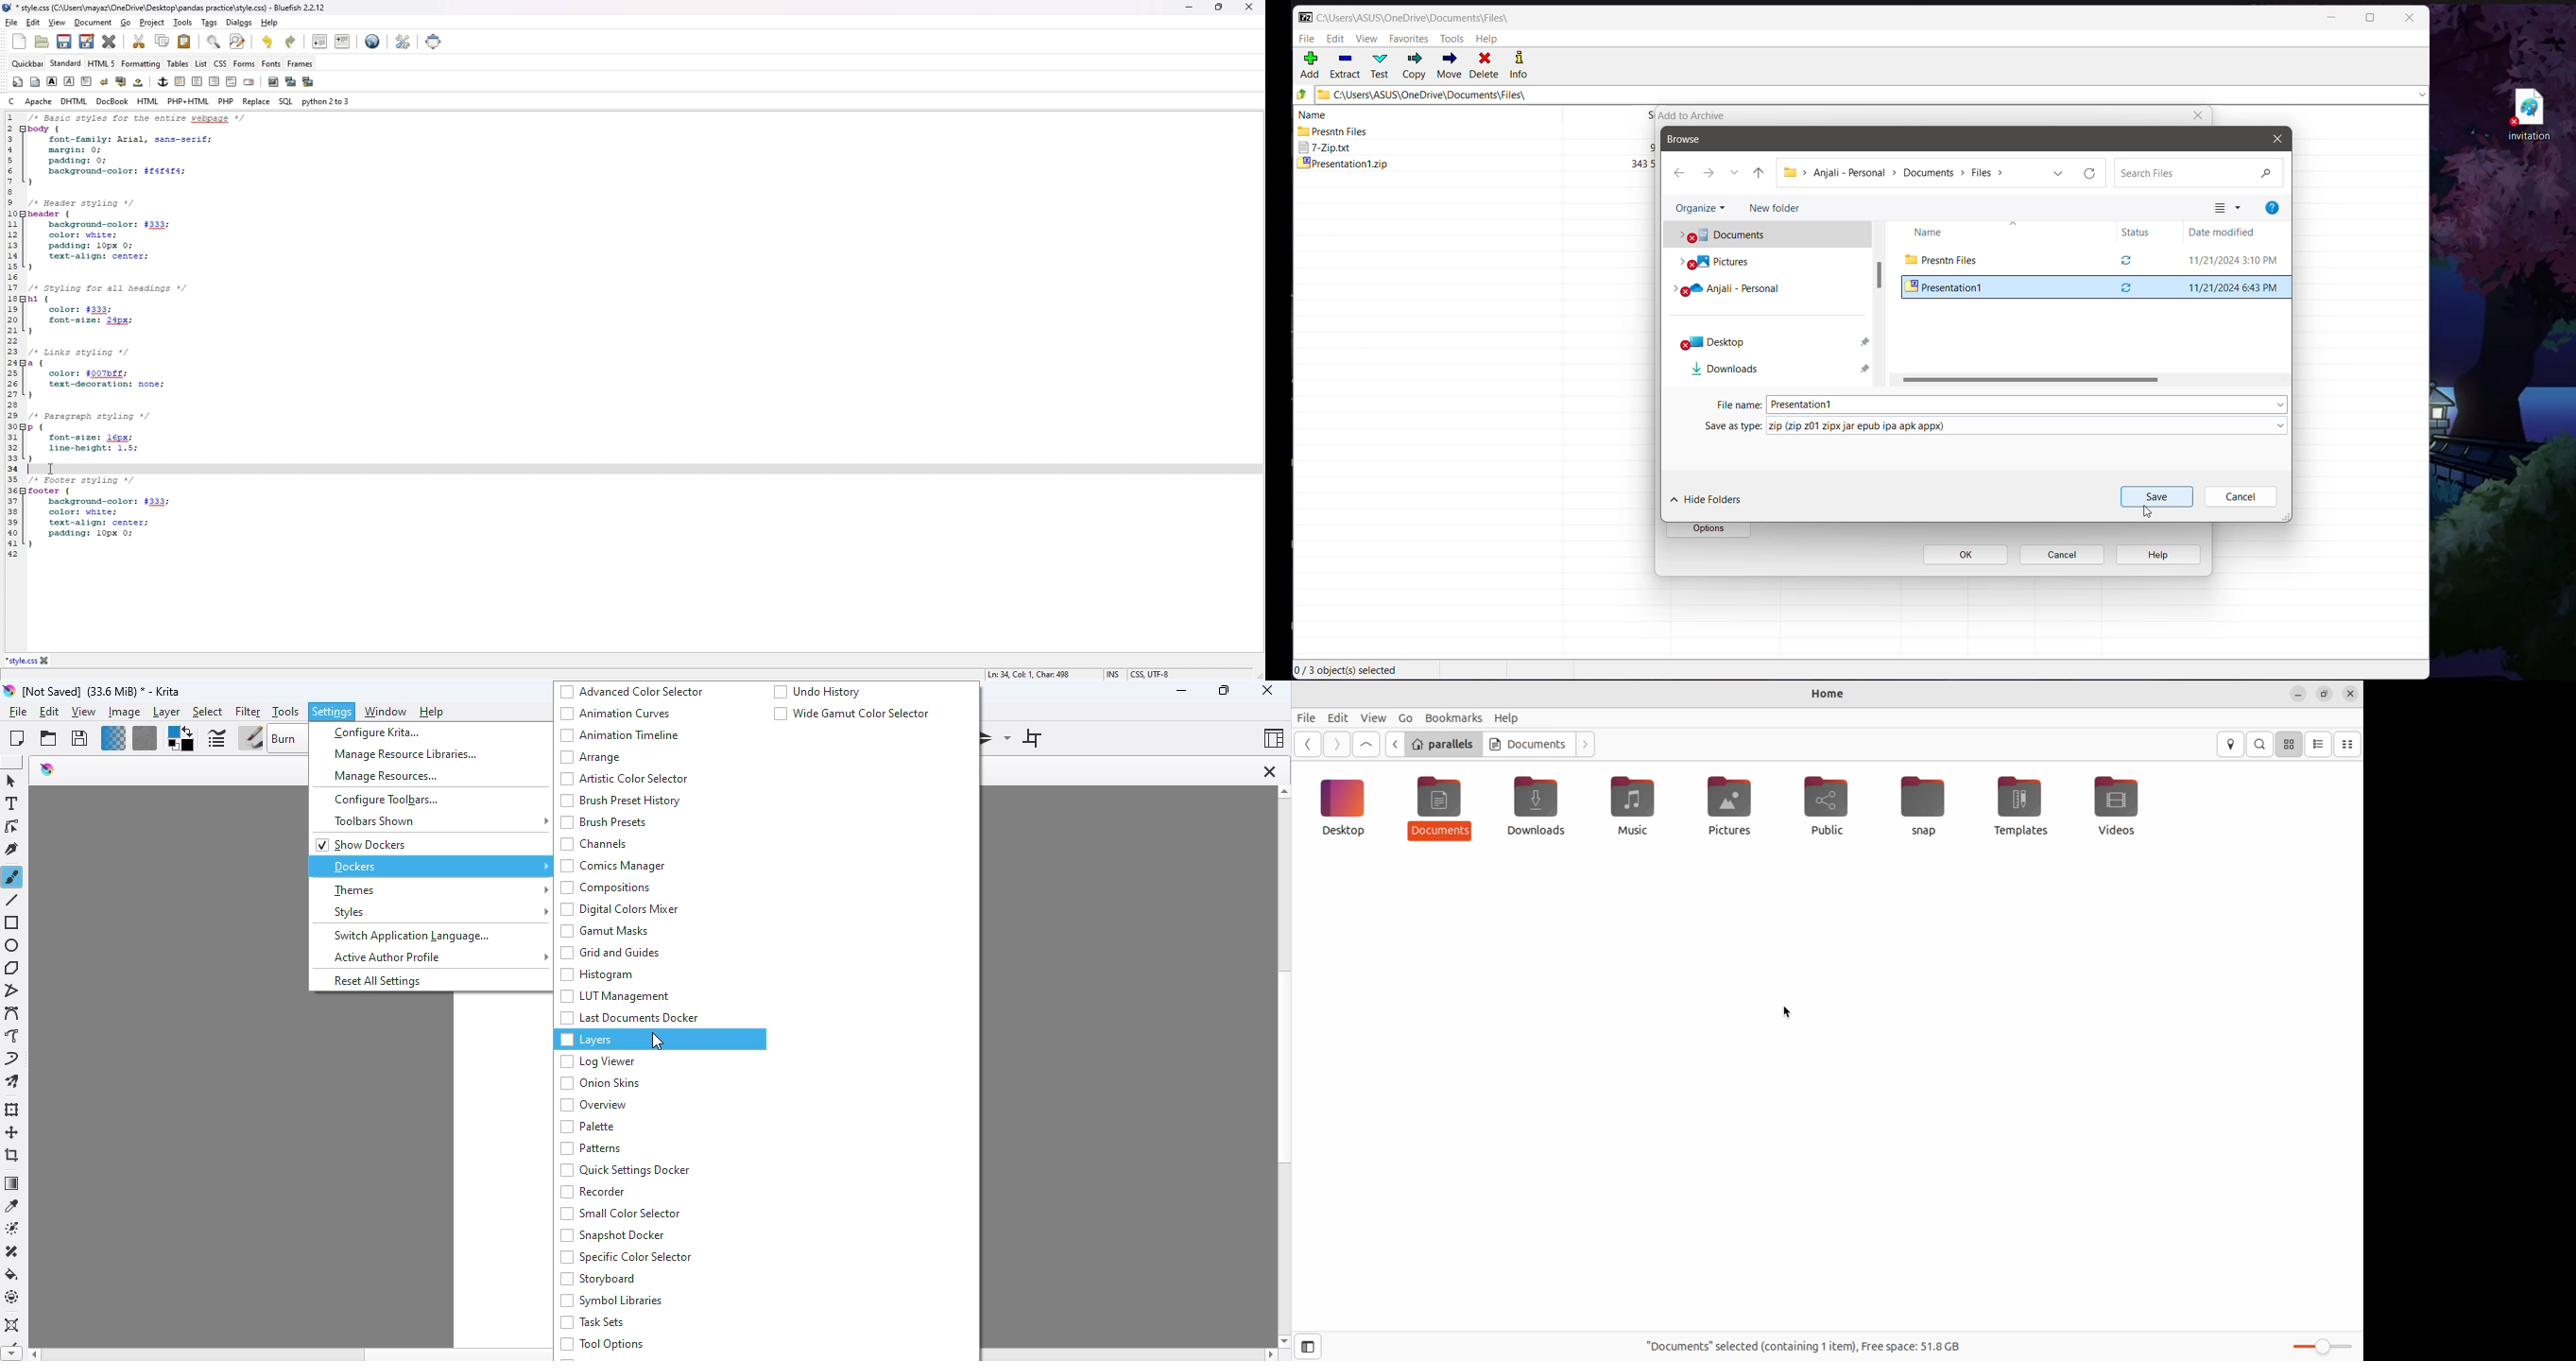 This screenshot has height=1372, width=2576. I want to click on arrange, so click(591, 757).